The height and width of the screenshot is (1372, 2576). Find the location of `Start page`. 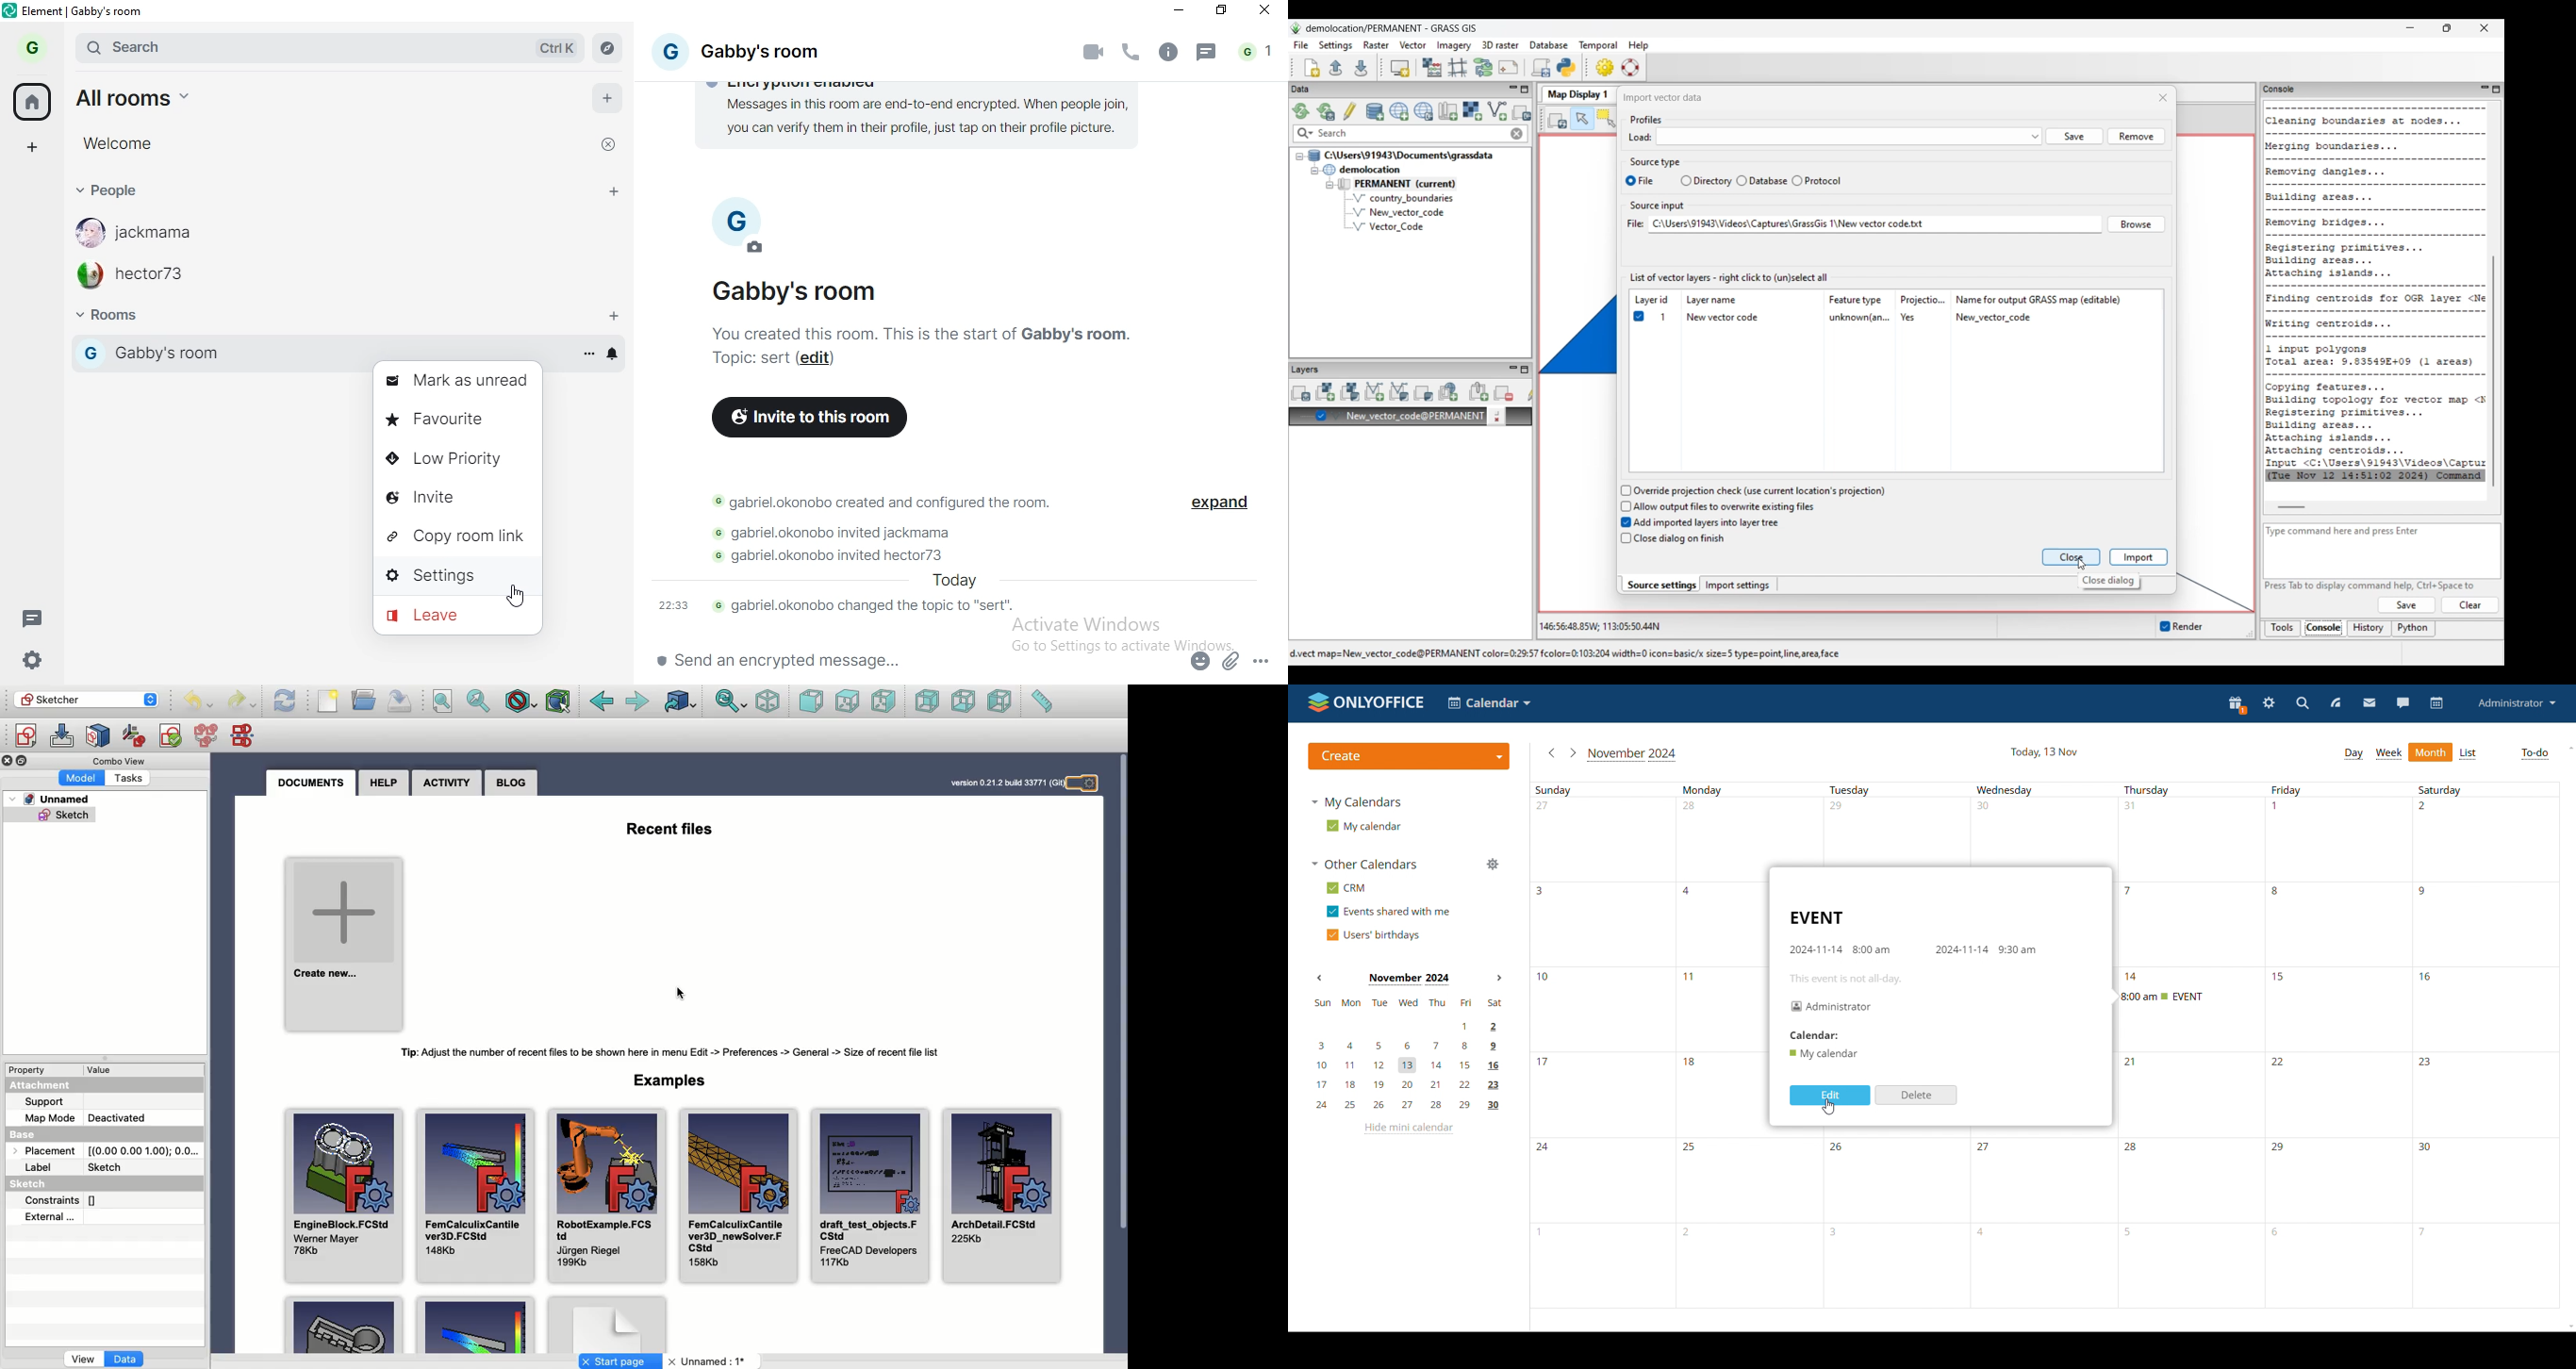

Start page is located at coordinates (622, 1360).